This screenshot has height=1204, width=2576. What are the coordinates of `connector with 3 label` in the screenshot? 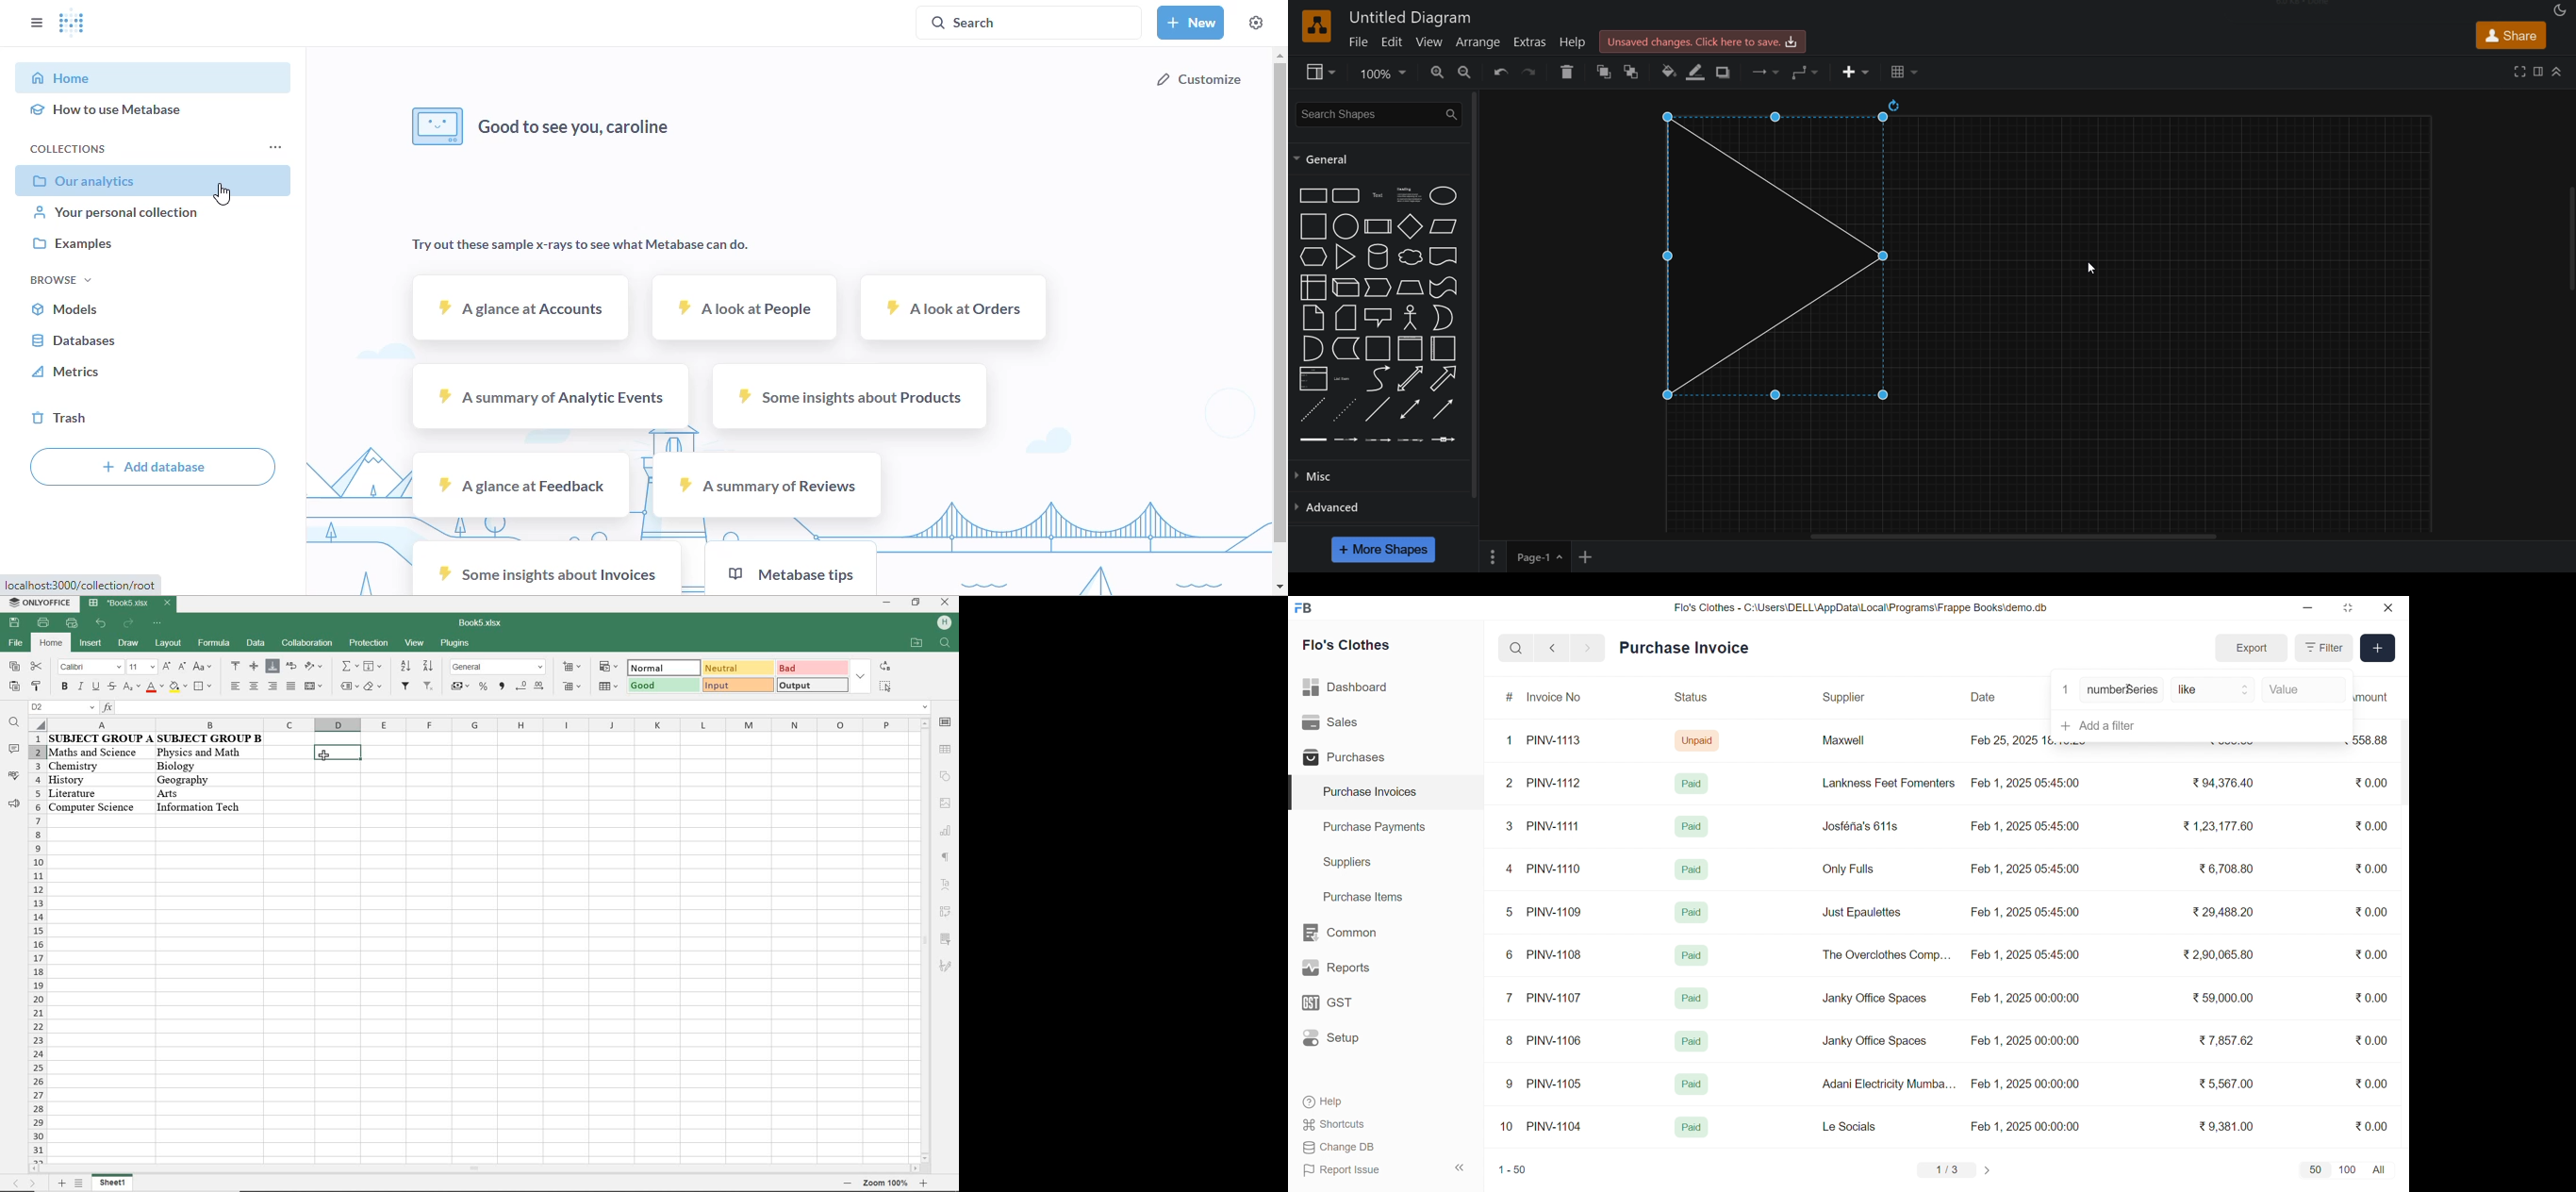 It's located at (1413, 440).